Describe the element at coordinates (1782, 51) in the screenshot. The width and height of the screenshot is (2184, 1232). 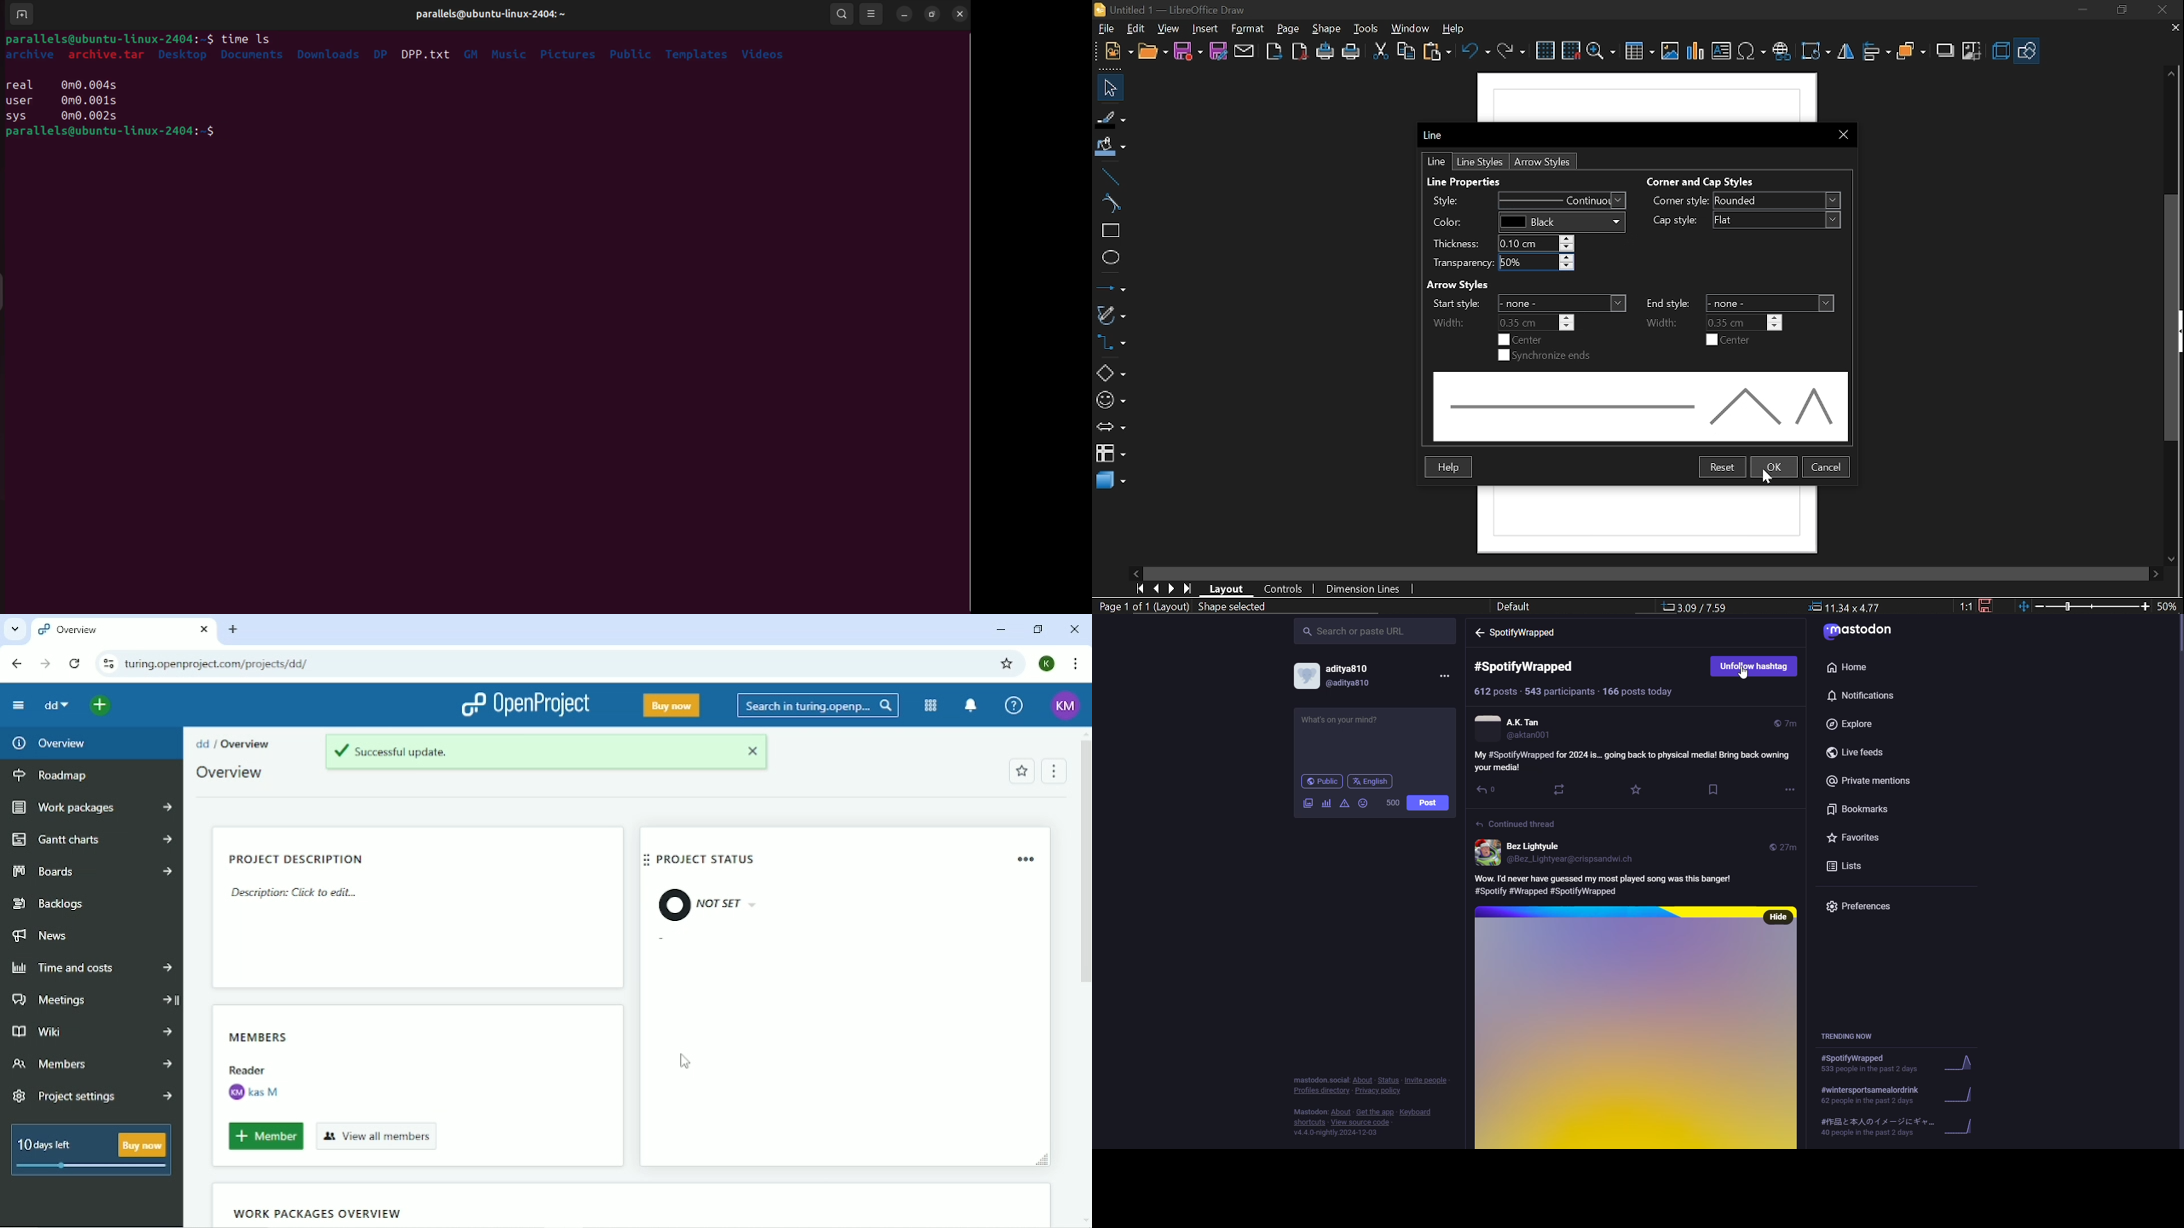
I see `insert hyperlink` at that location.